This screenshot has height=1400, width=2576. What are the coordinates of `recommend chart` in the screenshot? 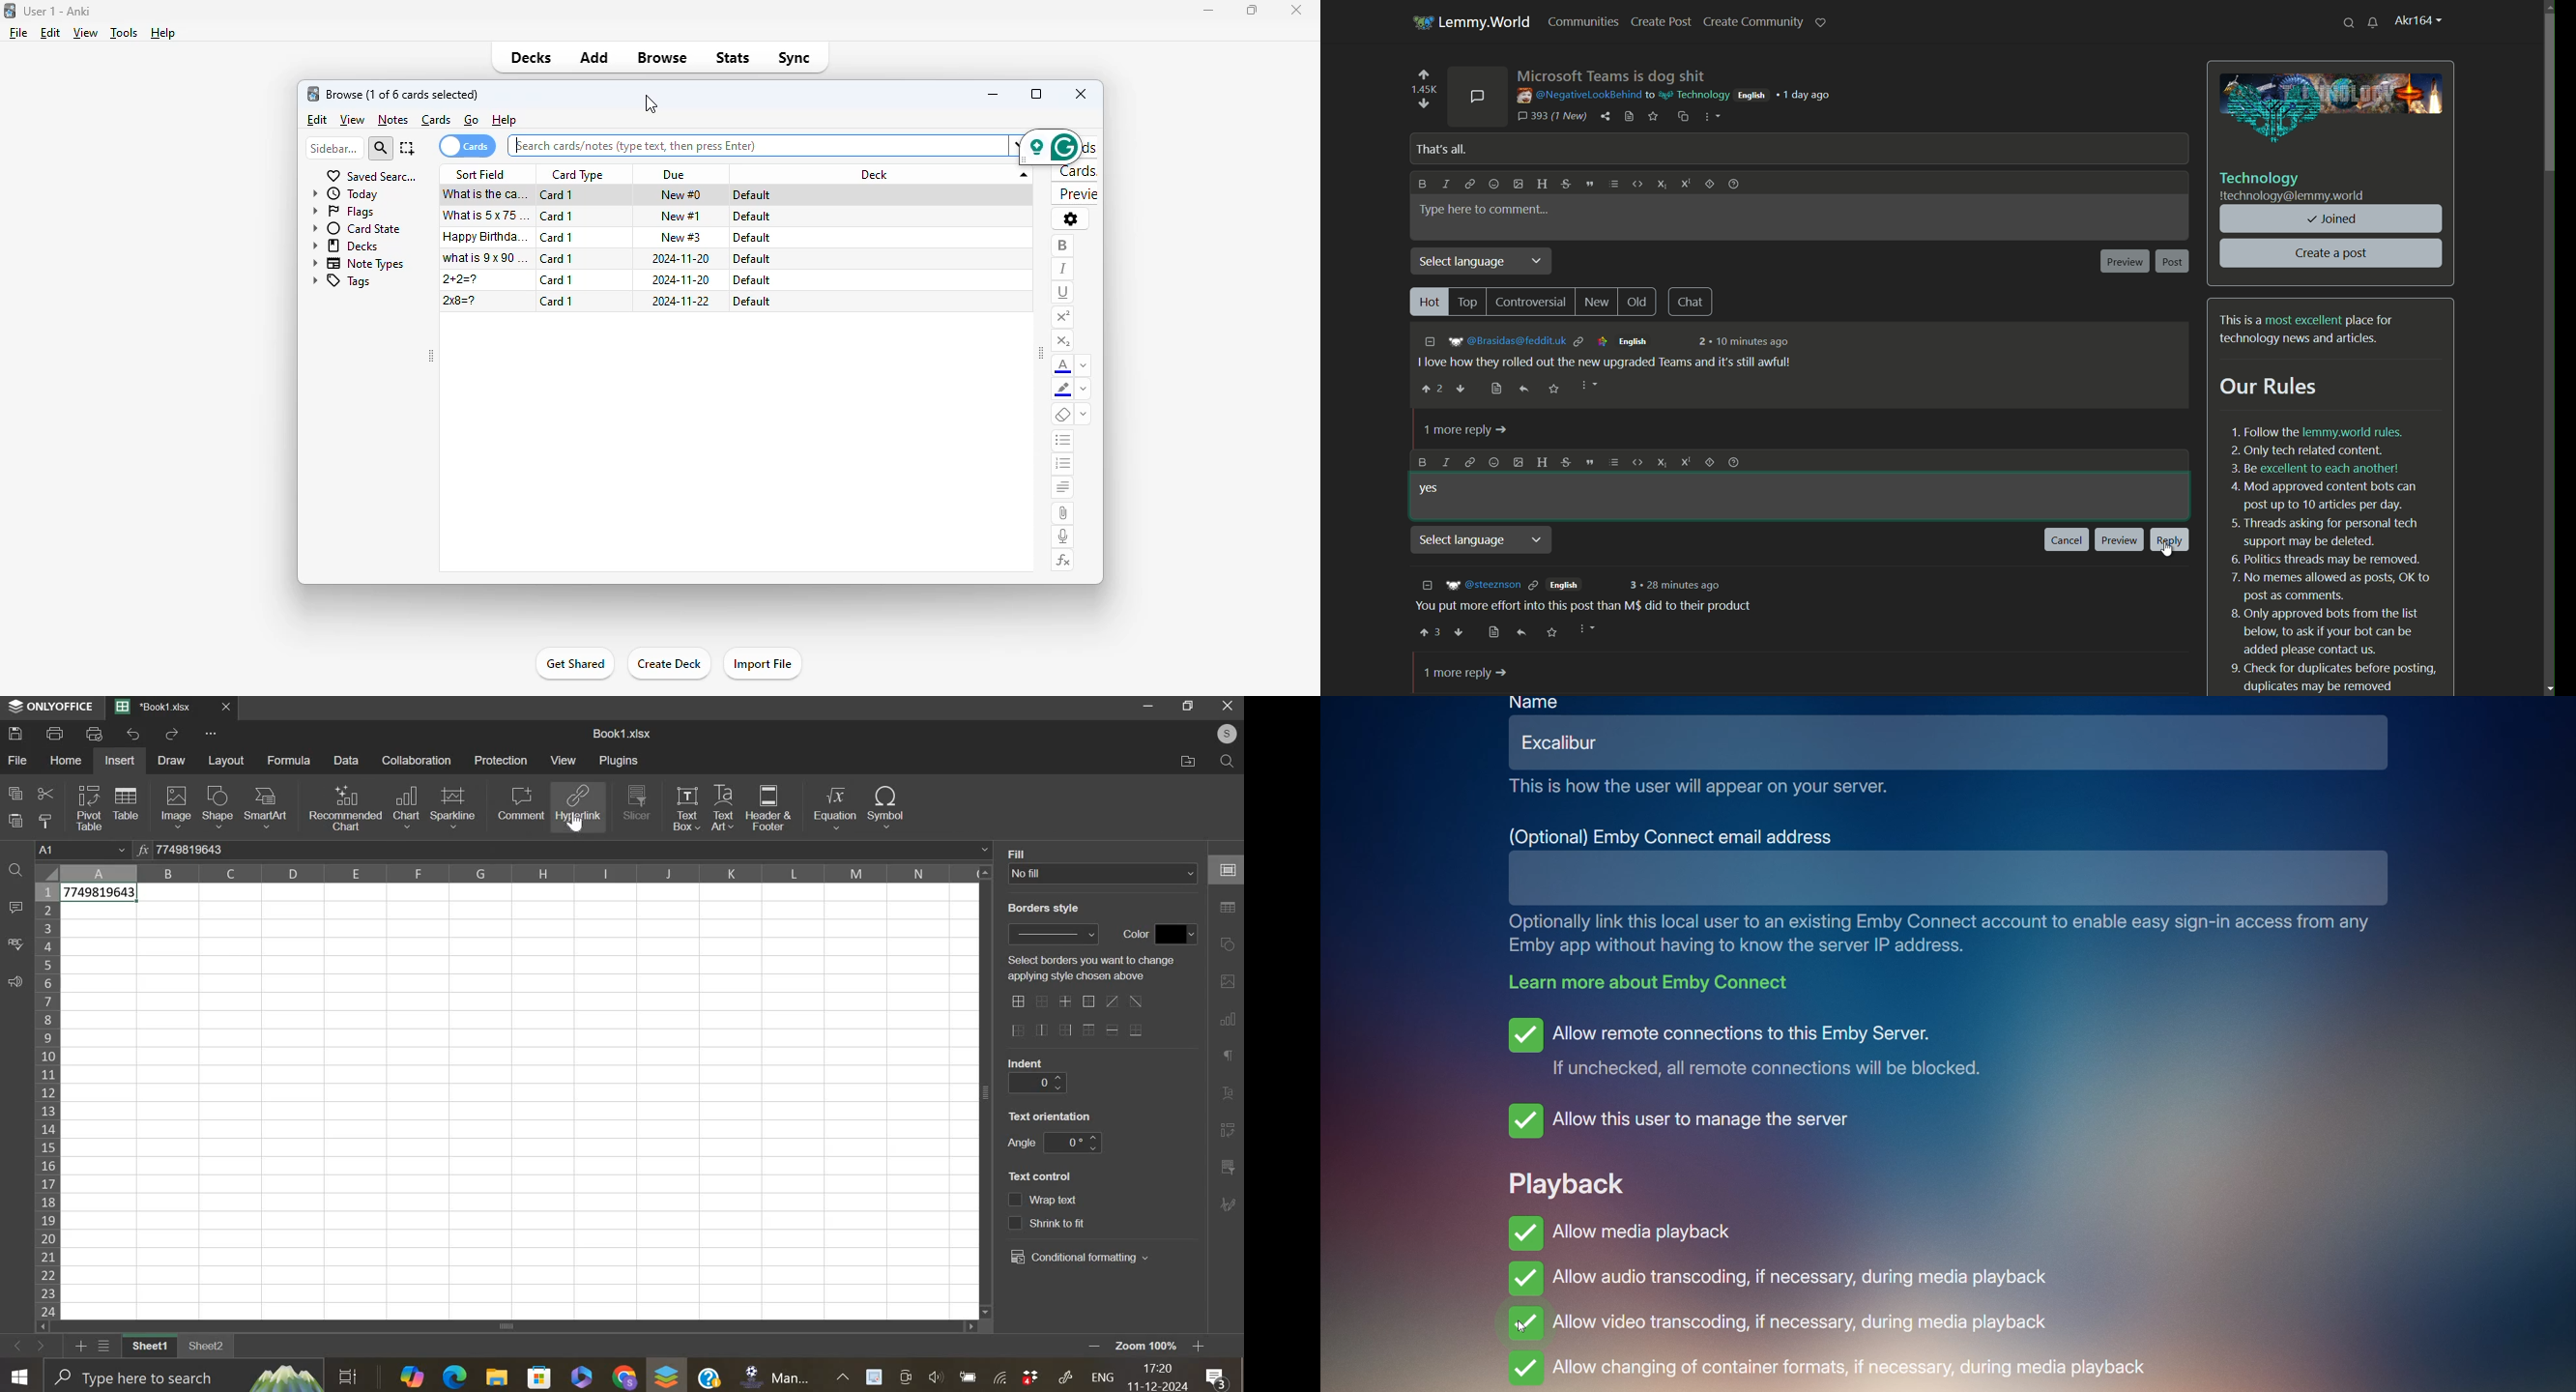 It's located at (346, 807).